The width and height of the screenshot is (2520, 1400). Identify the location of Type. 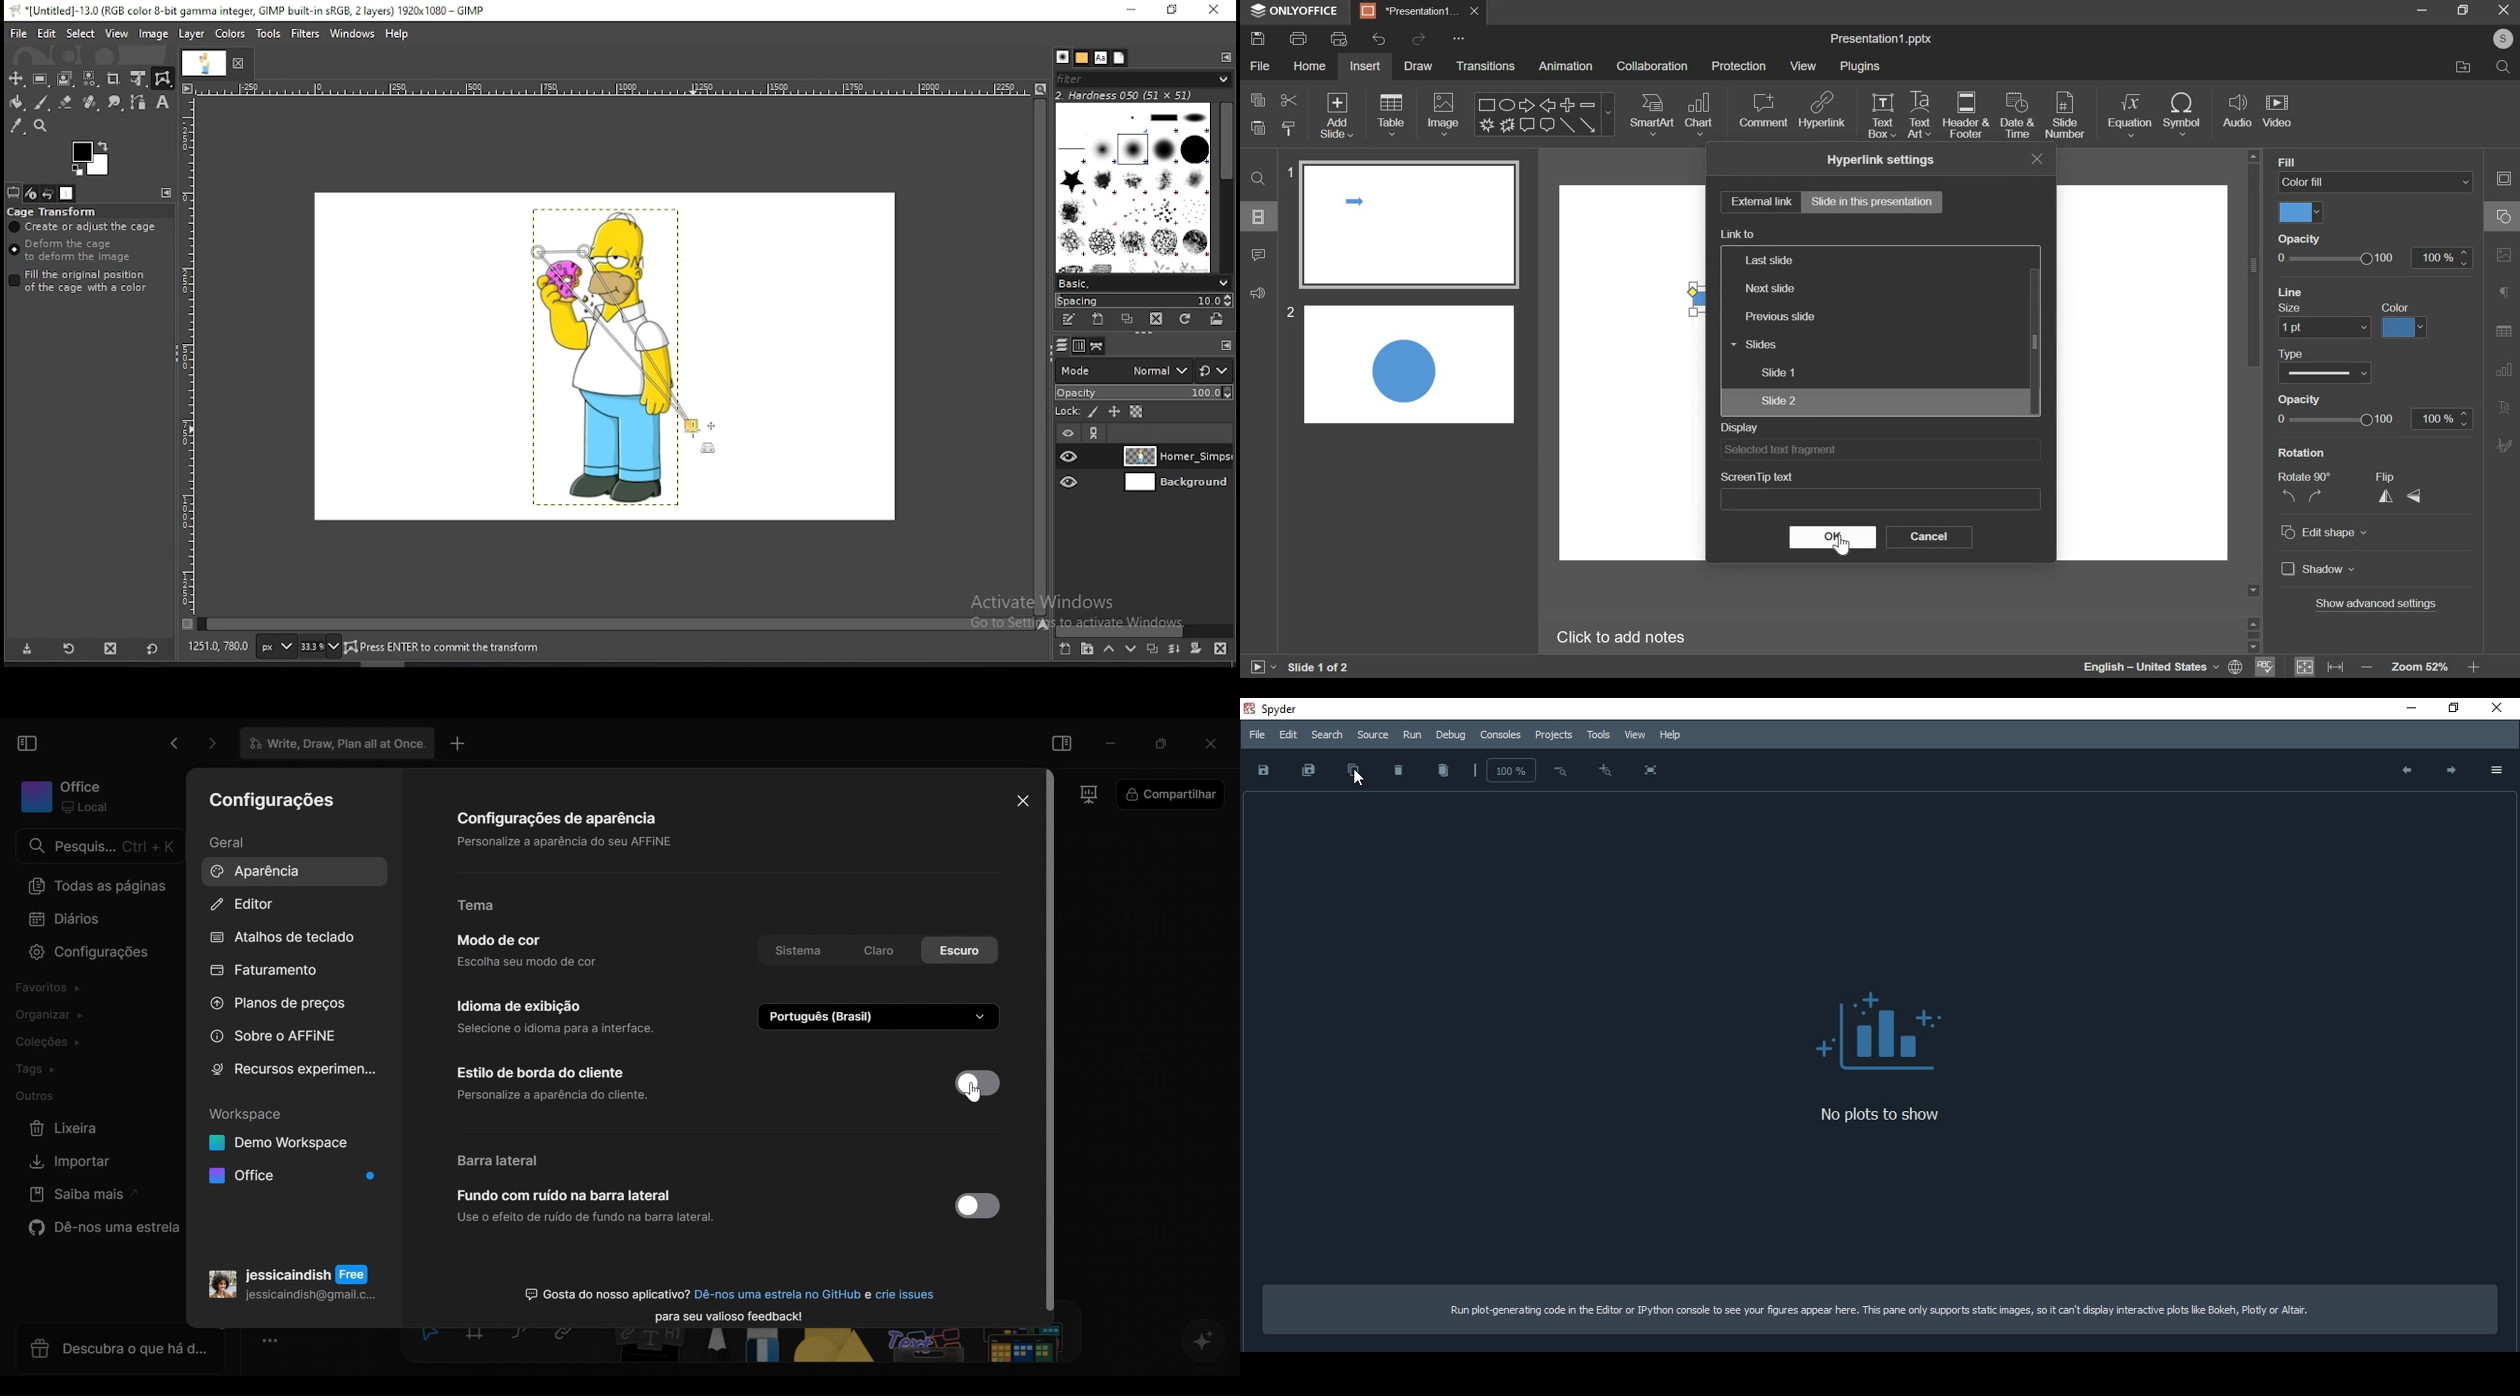
(2291, 355).